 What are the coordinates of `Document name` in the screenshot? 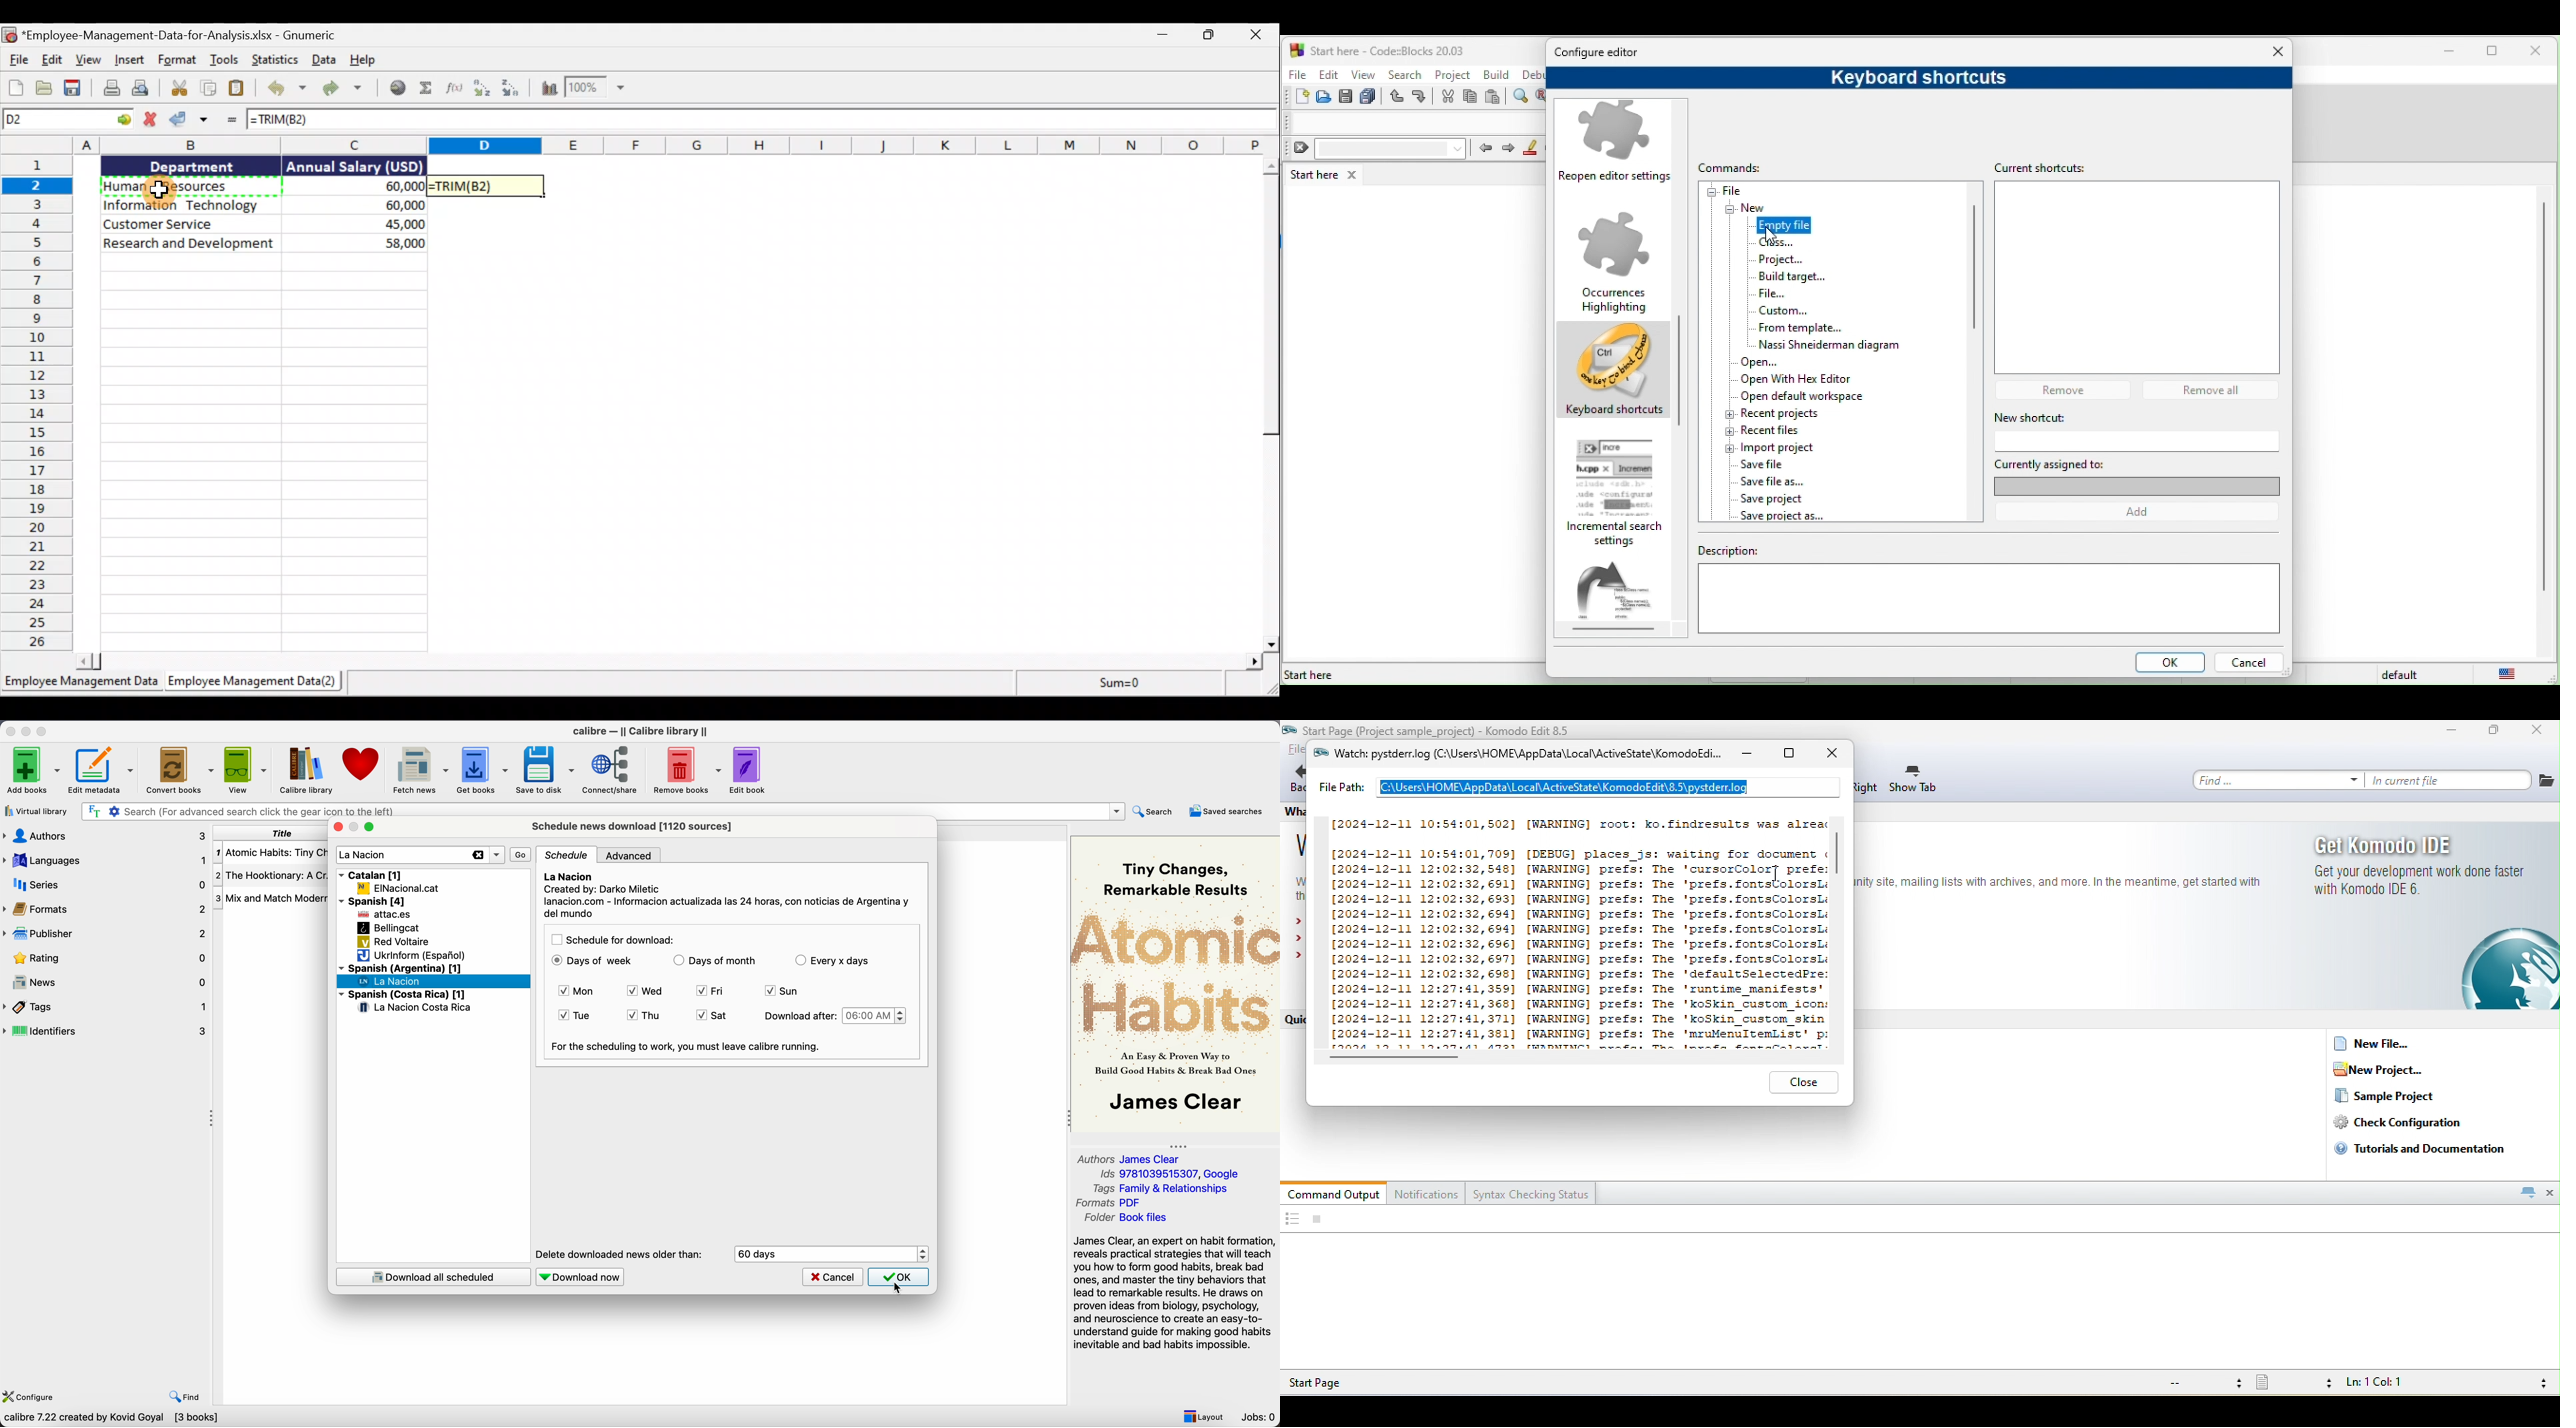 It's located at (193, 33).